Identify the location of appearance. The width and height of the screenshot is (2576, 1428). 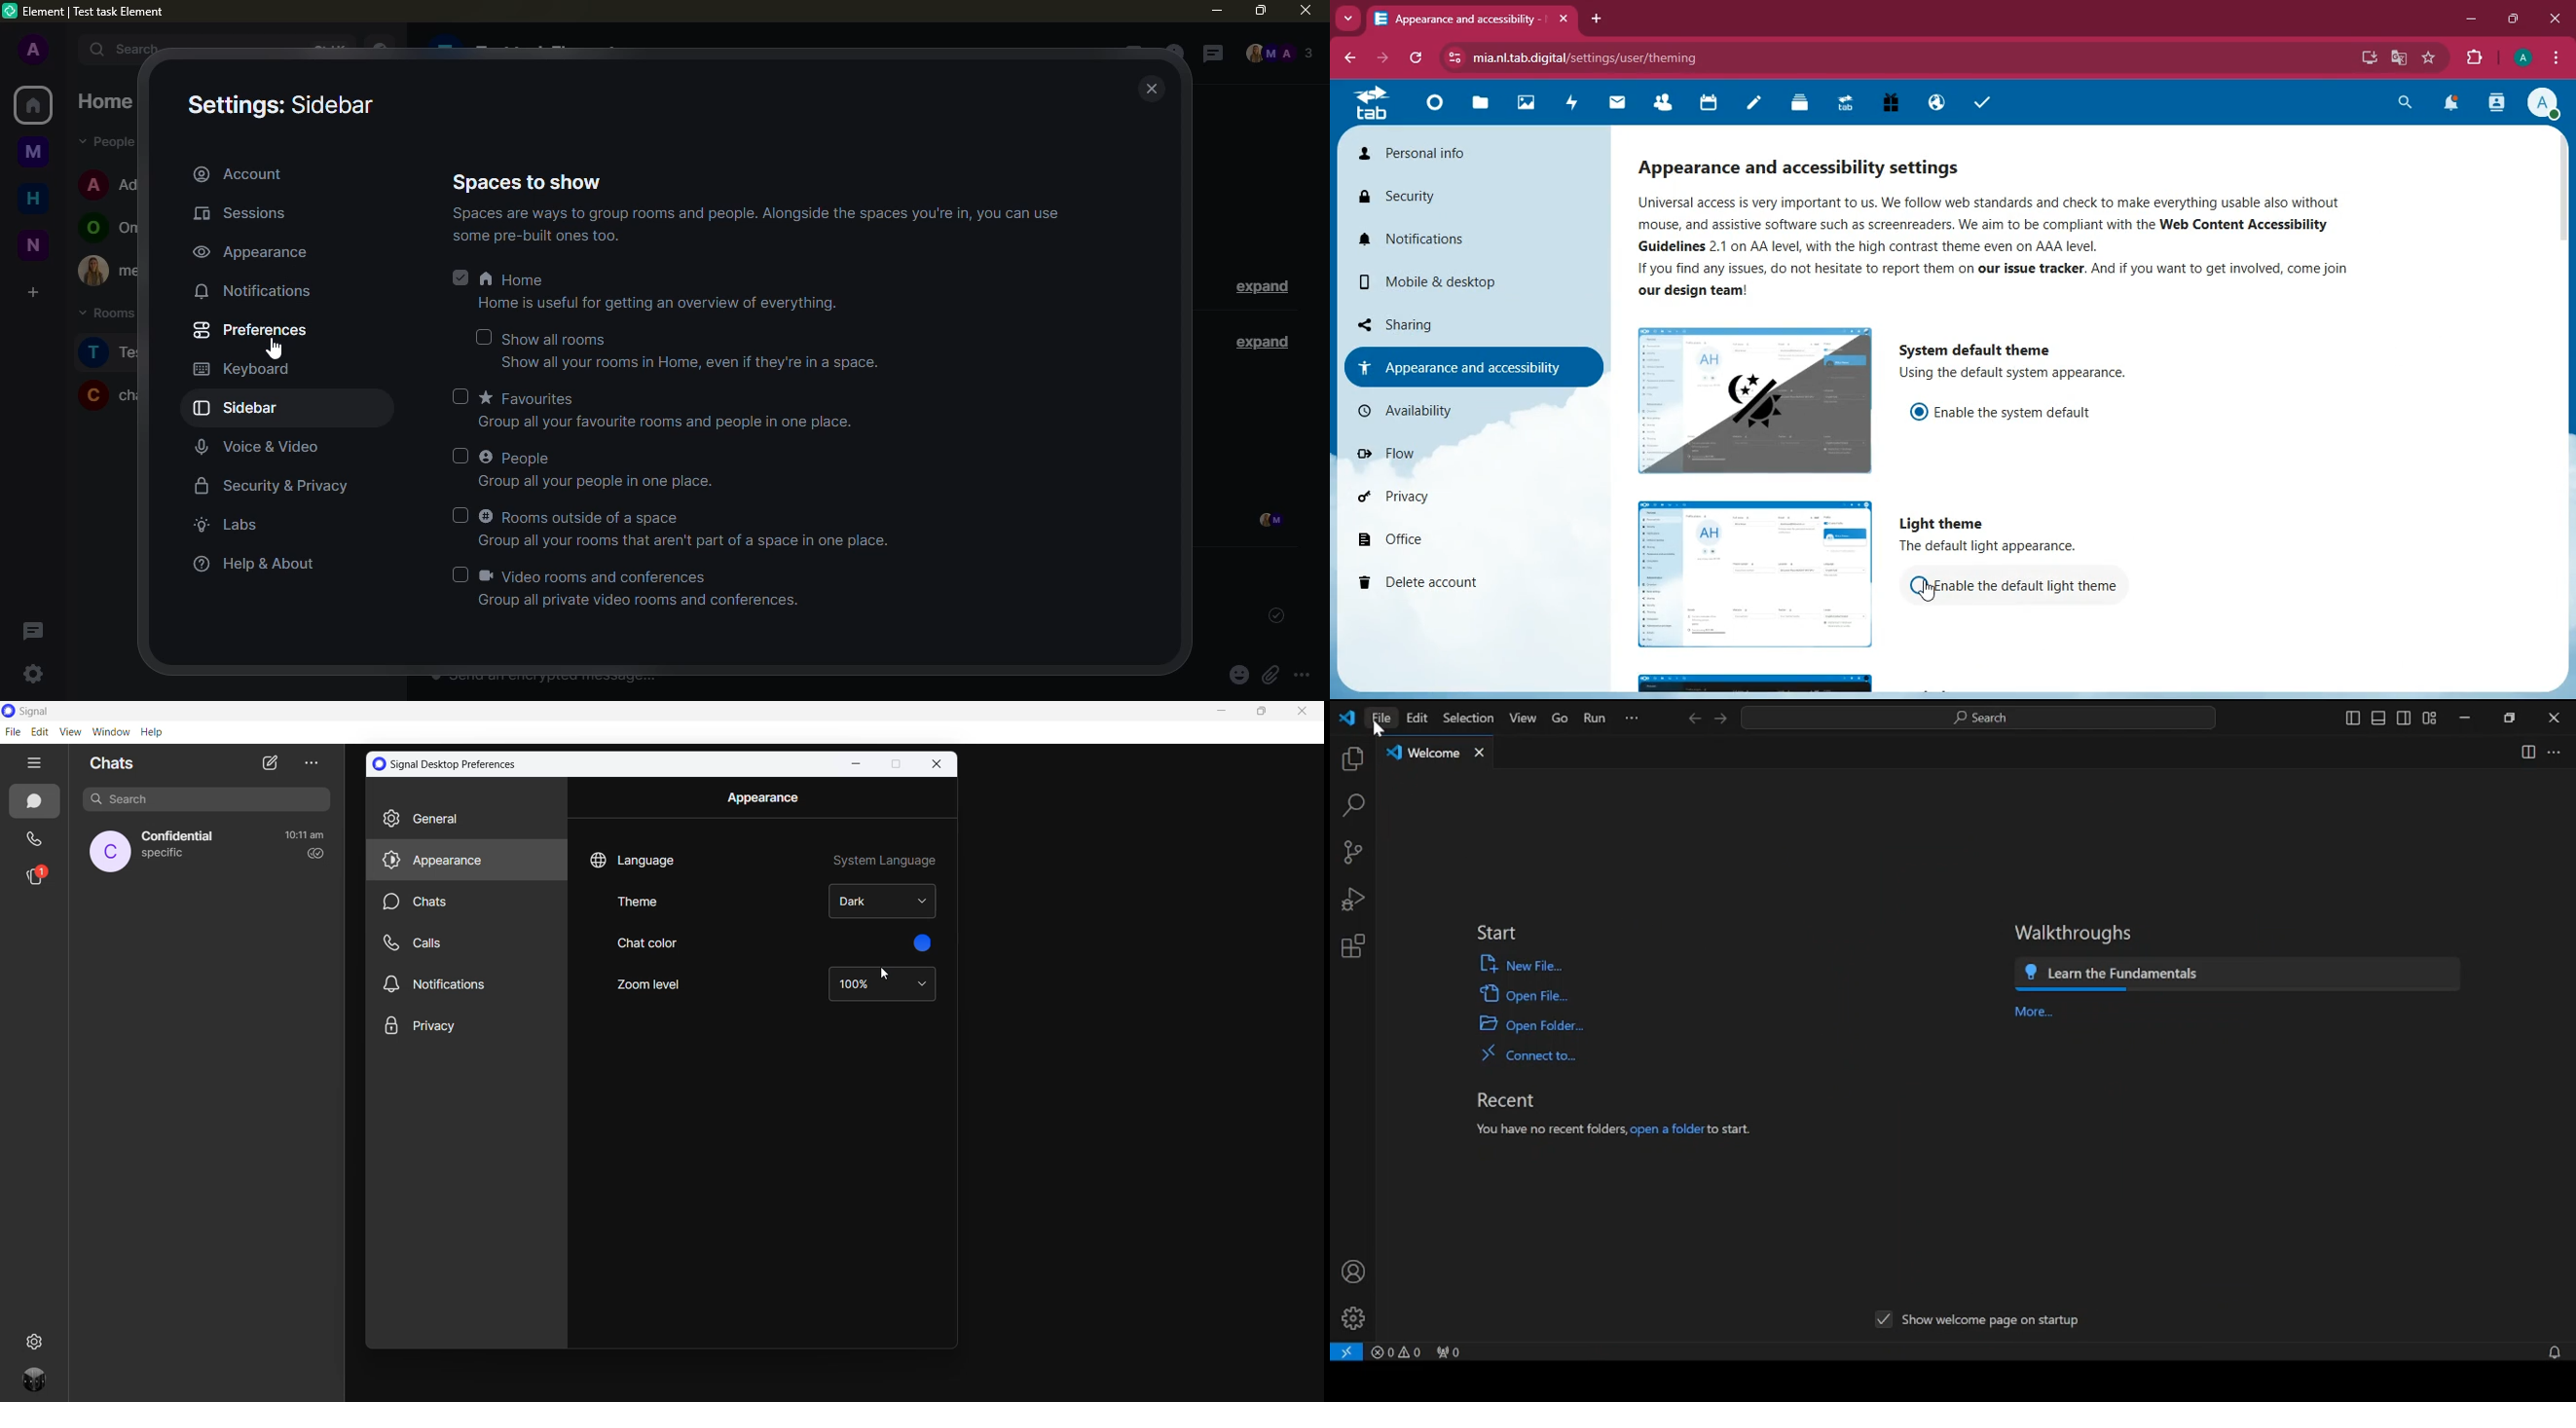
(1478, 365).